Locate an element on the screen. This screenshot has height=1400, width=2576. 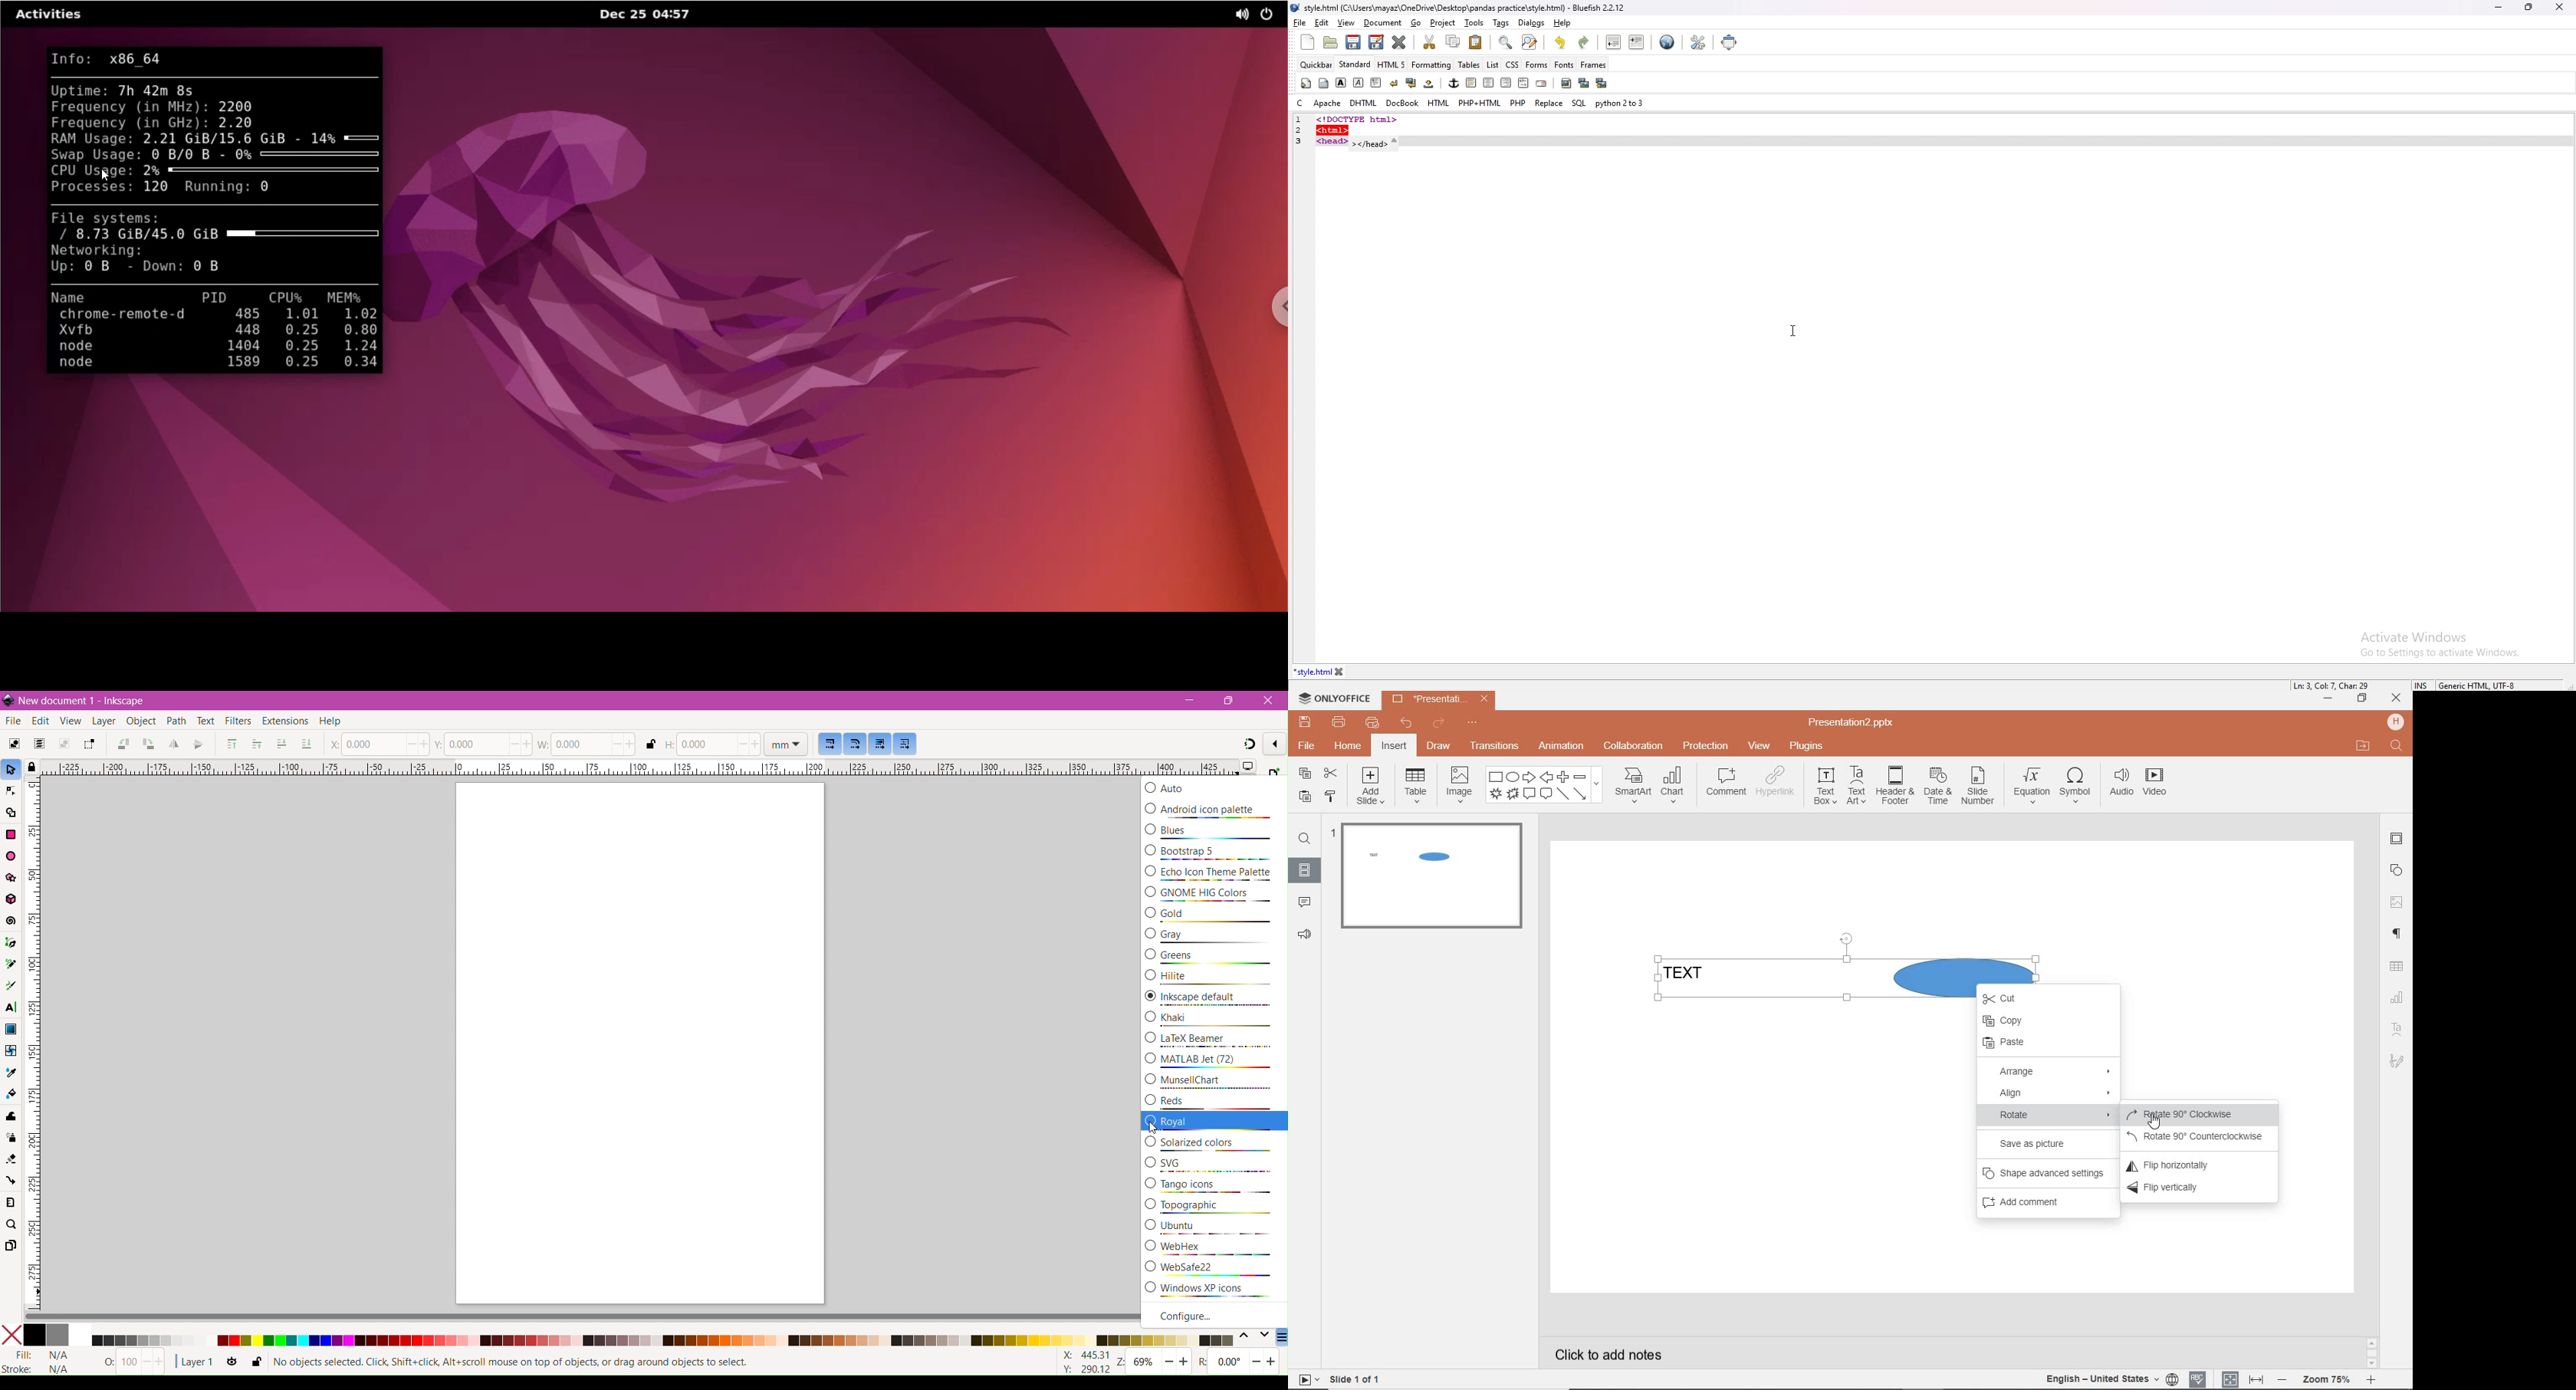
Horizontal Scroll Bar is located at coordinates (579, 1317).